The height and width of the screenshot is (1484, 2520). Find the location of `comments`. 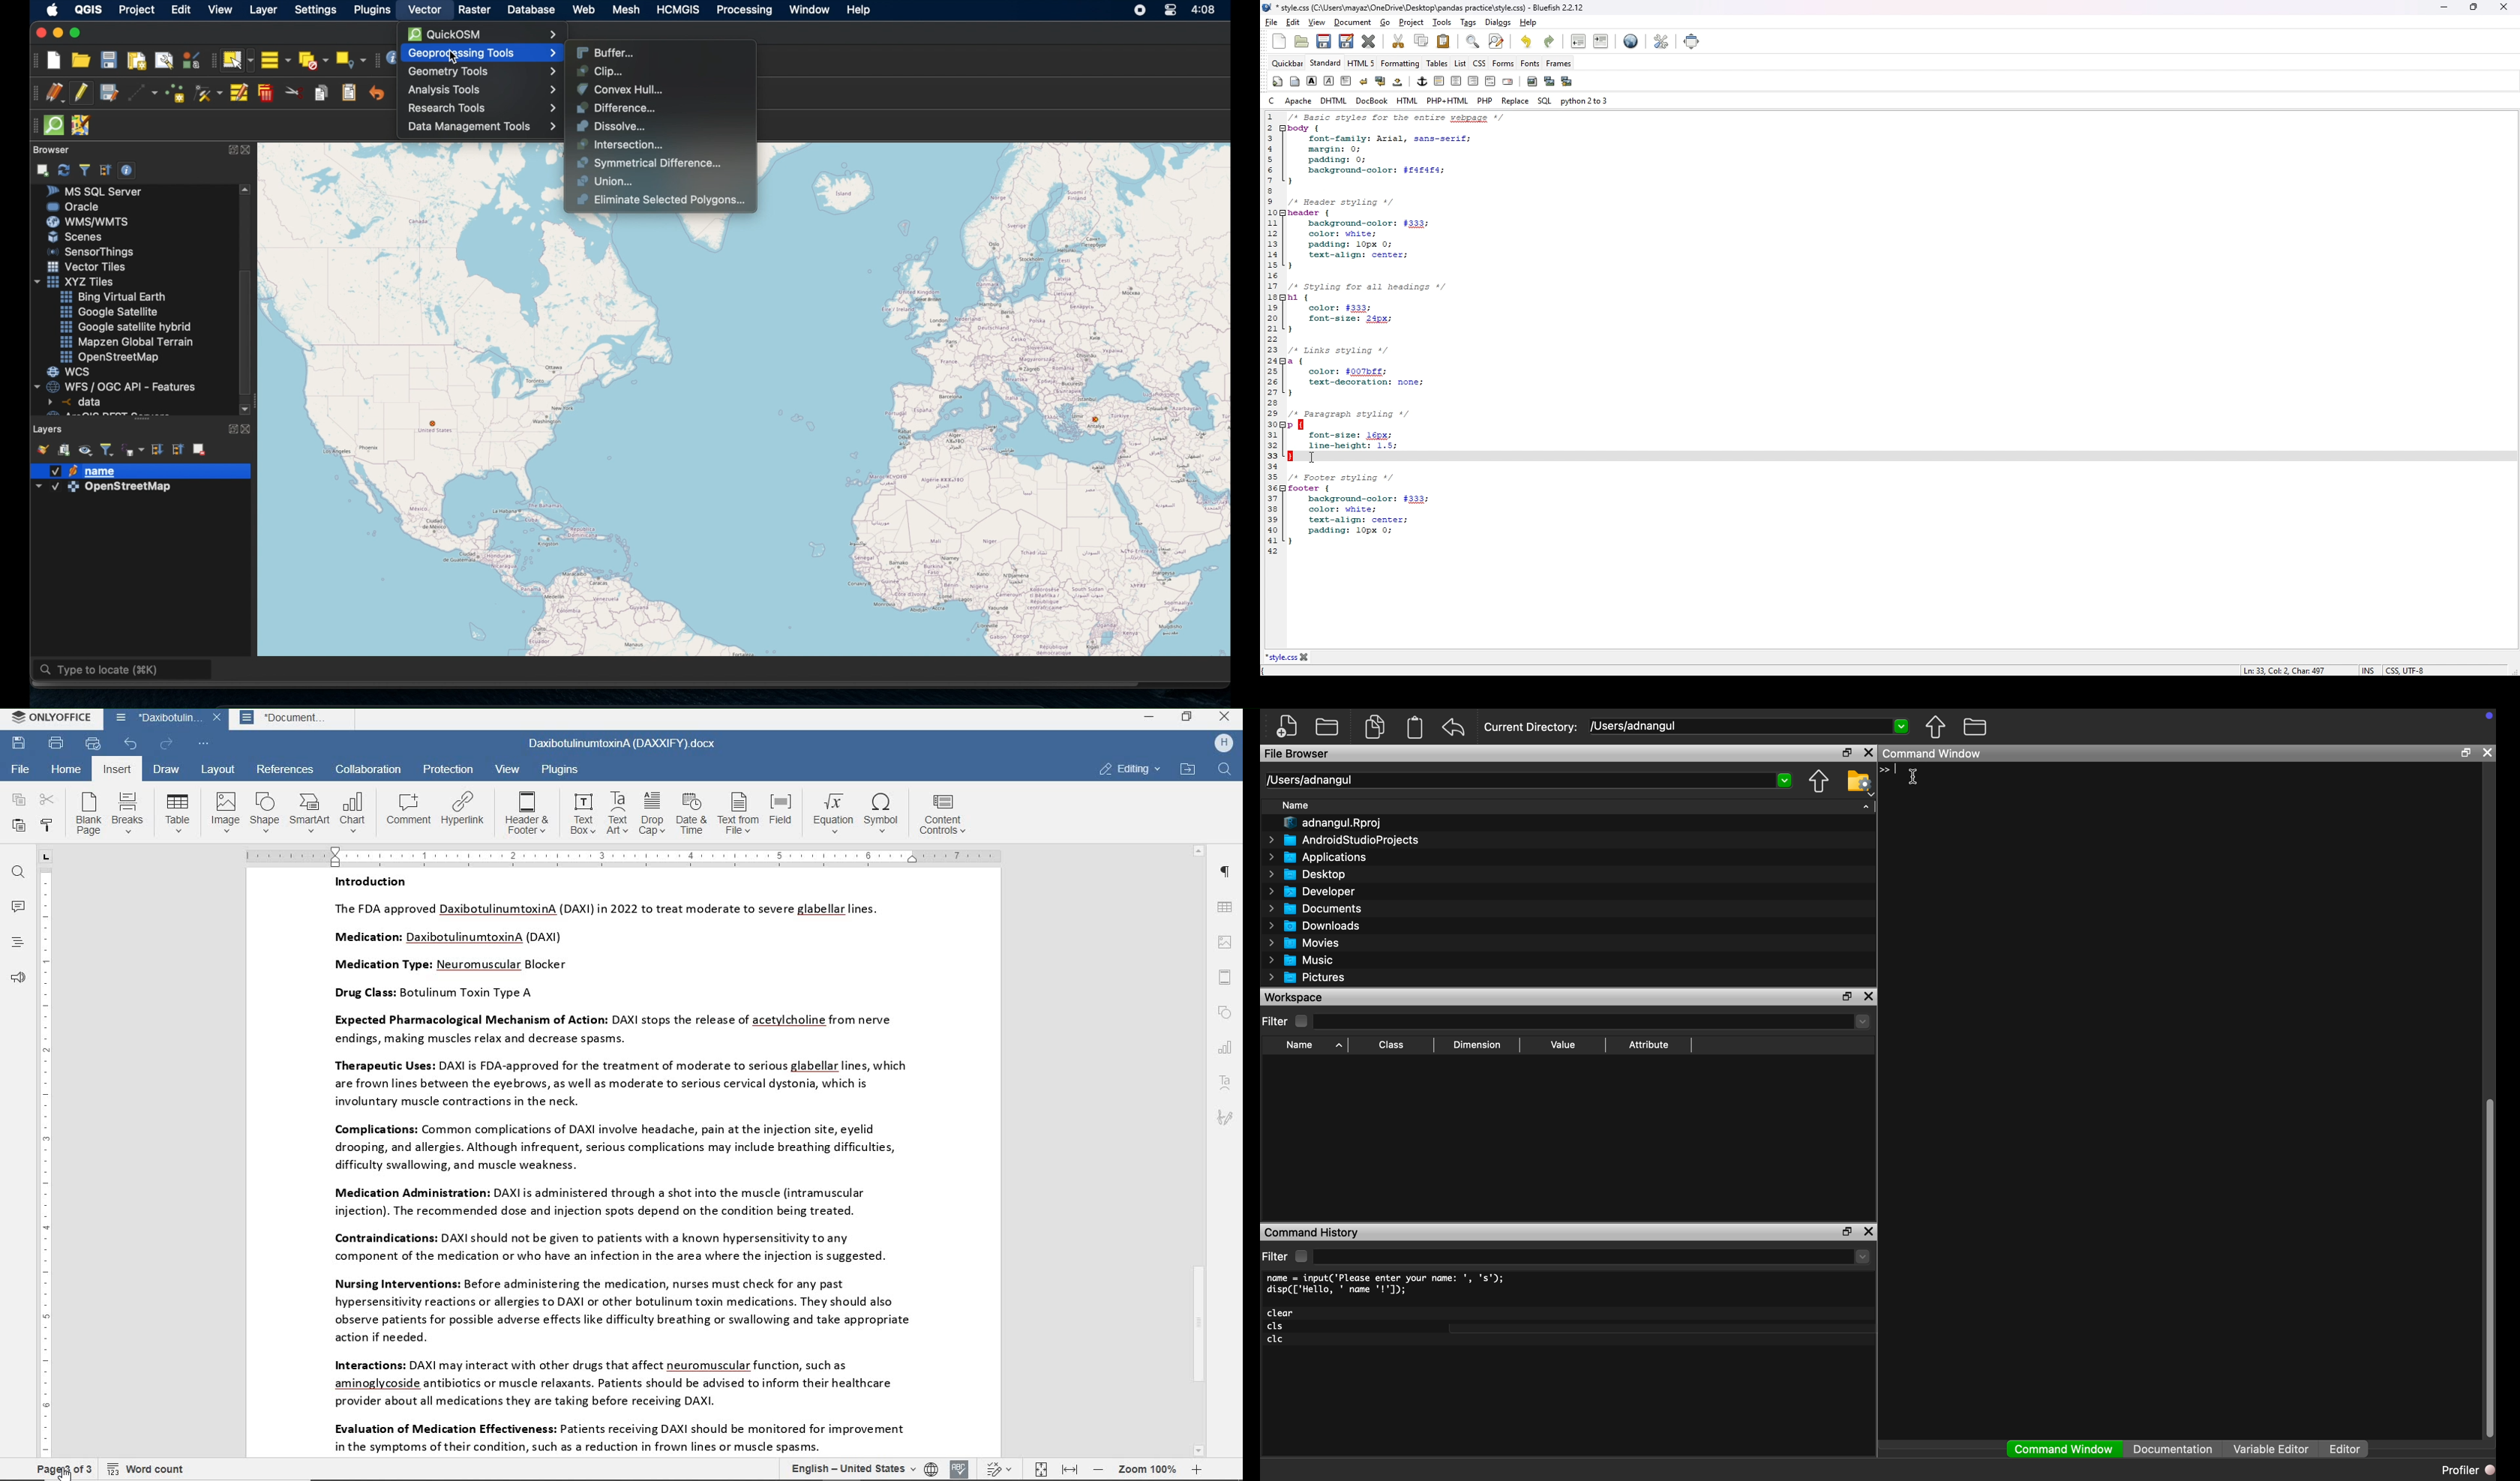

comments is located at coordinates (18, 907).